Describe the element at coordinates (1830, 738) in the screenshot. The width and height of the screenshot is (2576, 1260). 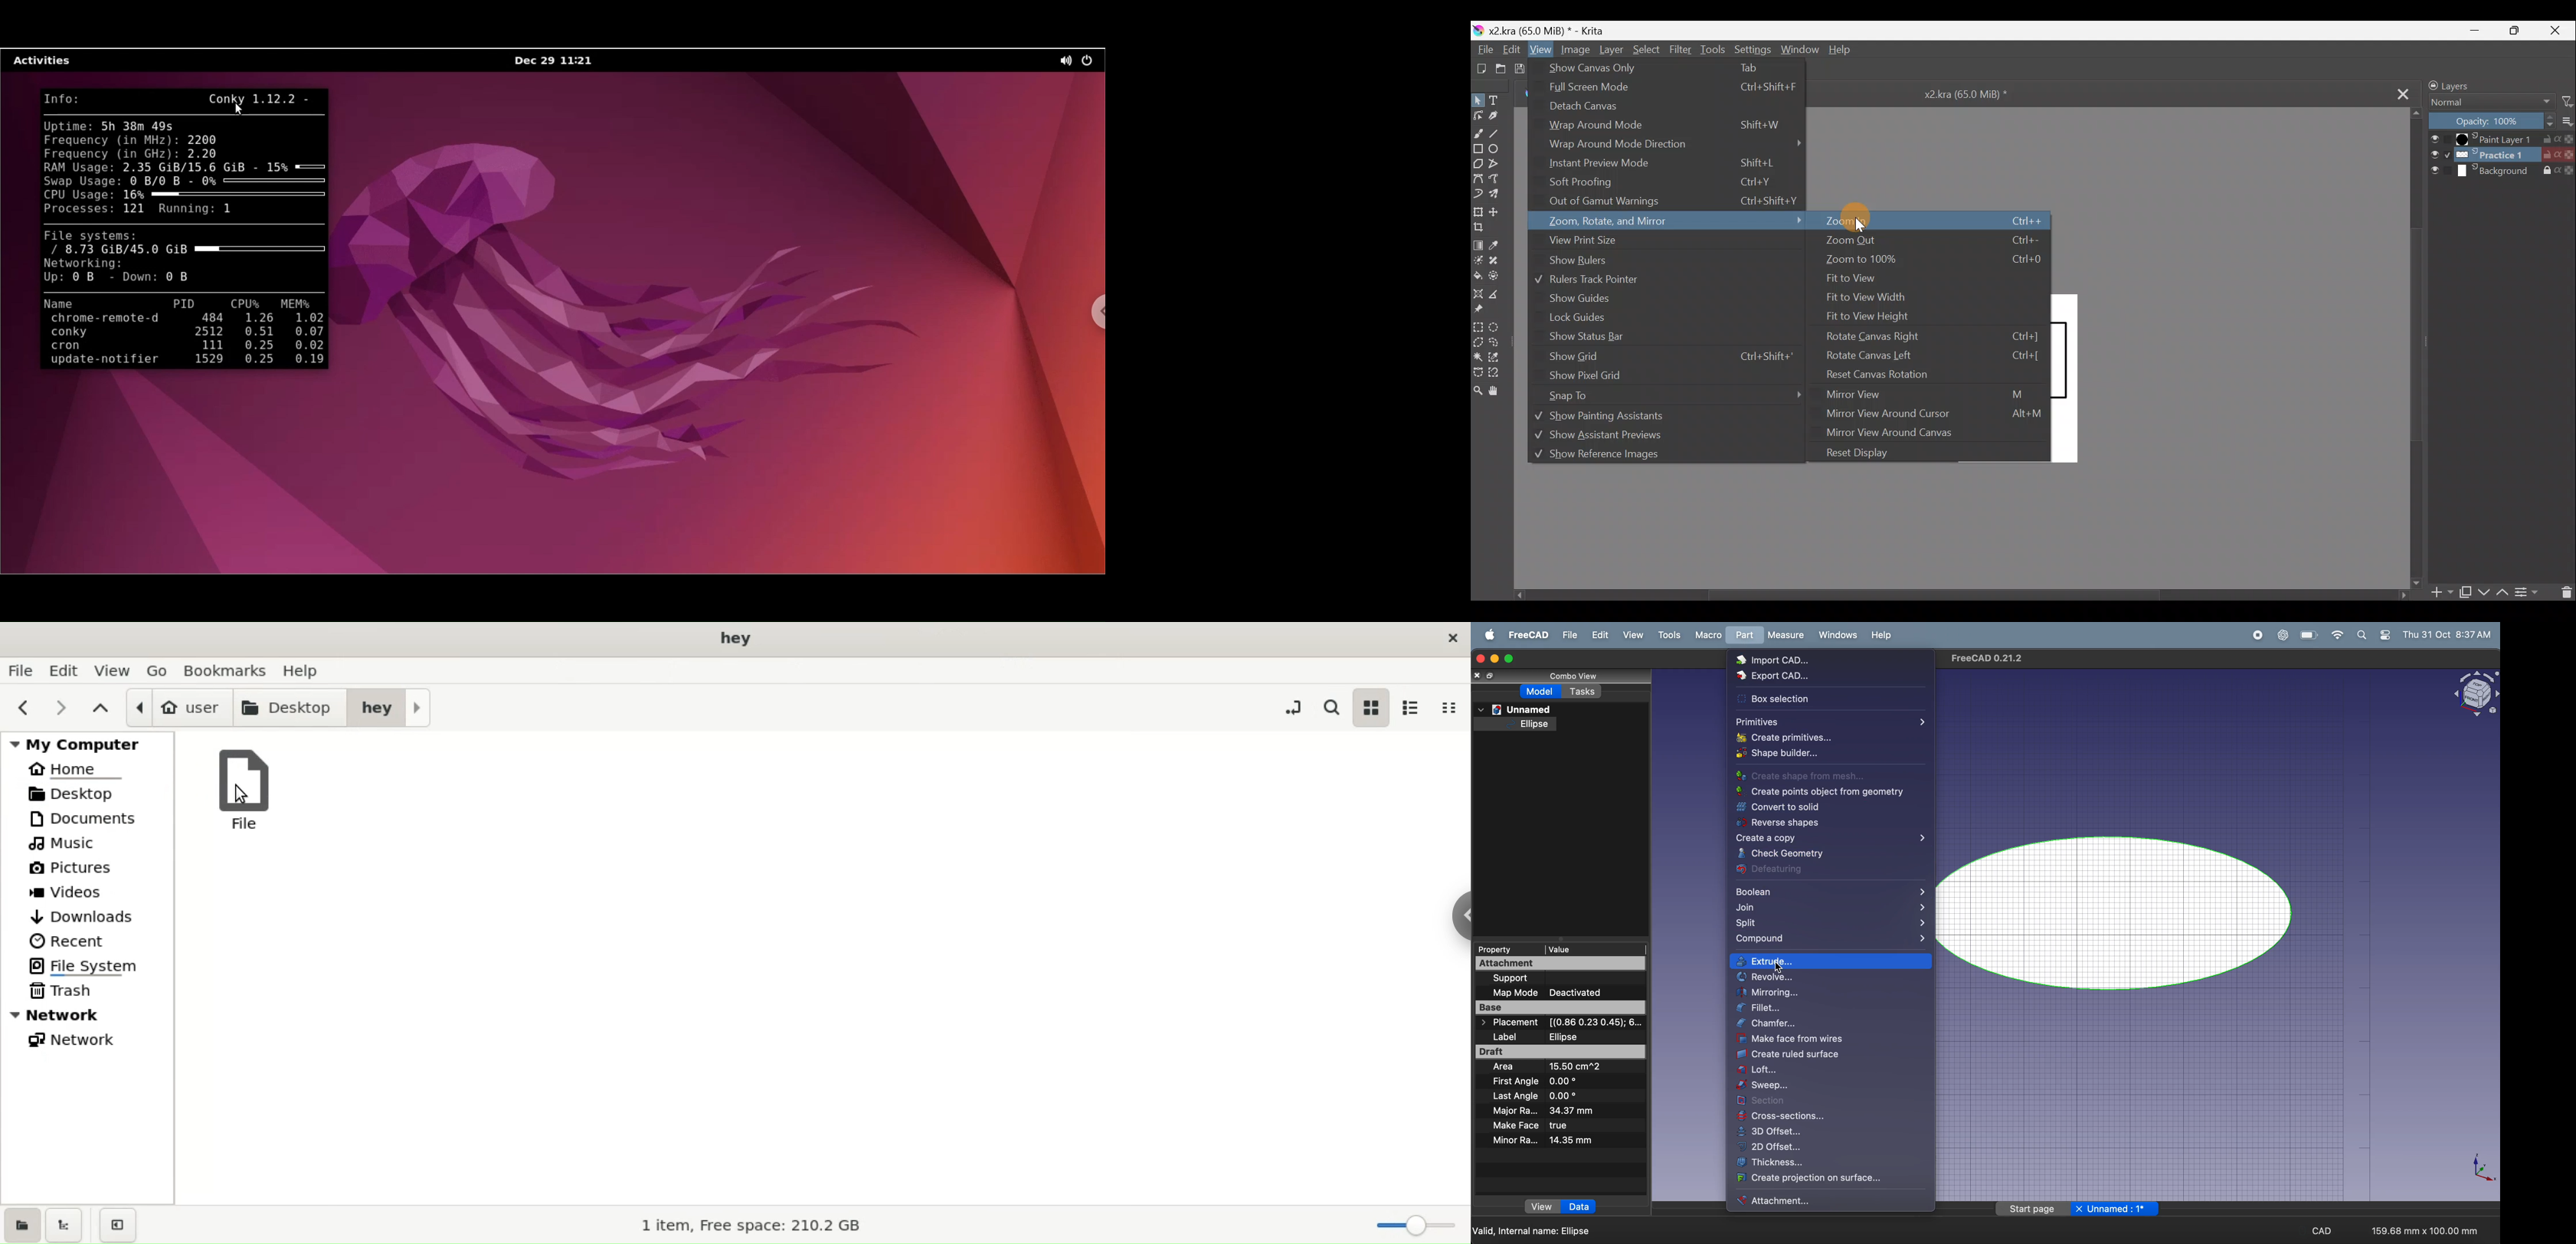
I see `` at that location.